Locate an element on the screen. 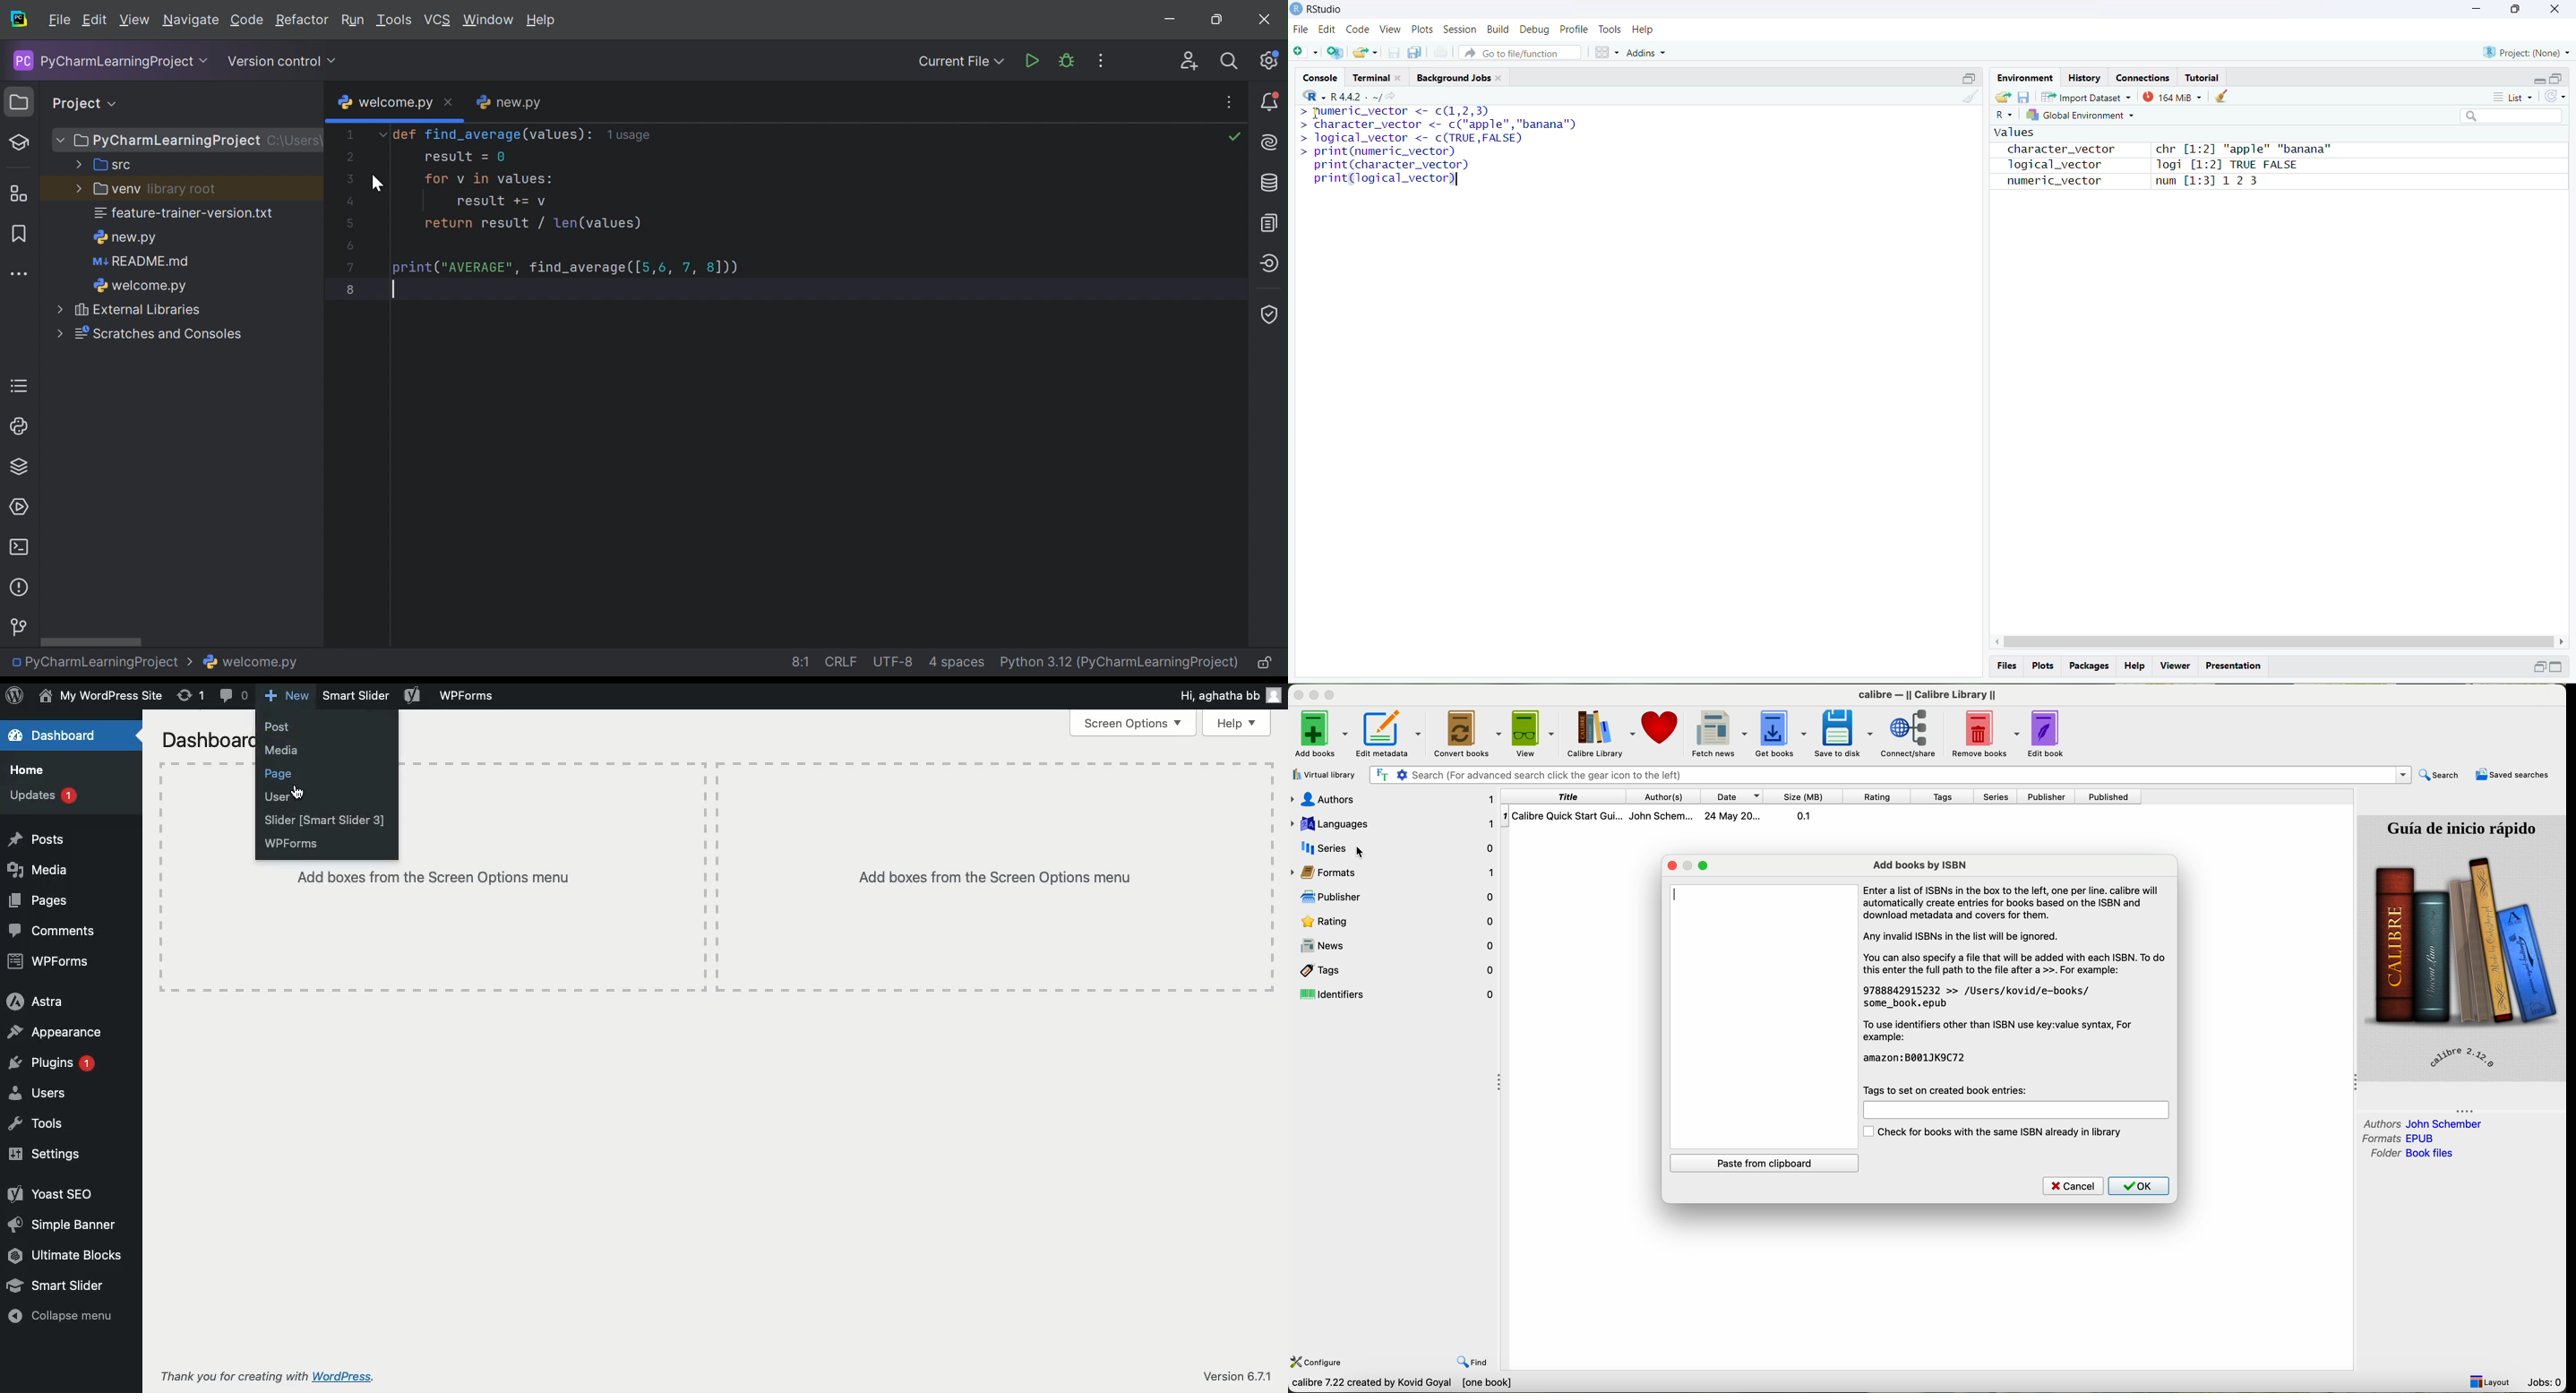  Plots is located at coordinates (1424, 30).